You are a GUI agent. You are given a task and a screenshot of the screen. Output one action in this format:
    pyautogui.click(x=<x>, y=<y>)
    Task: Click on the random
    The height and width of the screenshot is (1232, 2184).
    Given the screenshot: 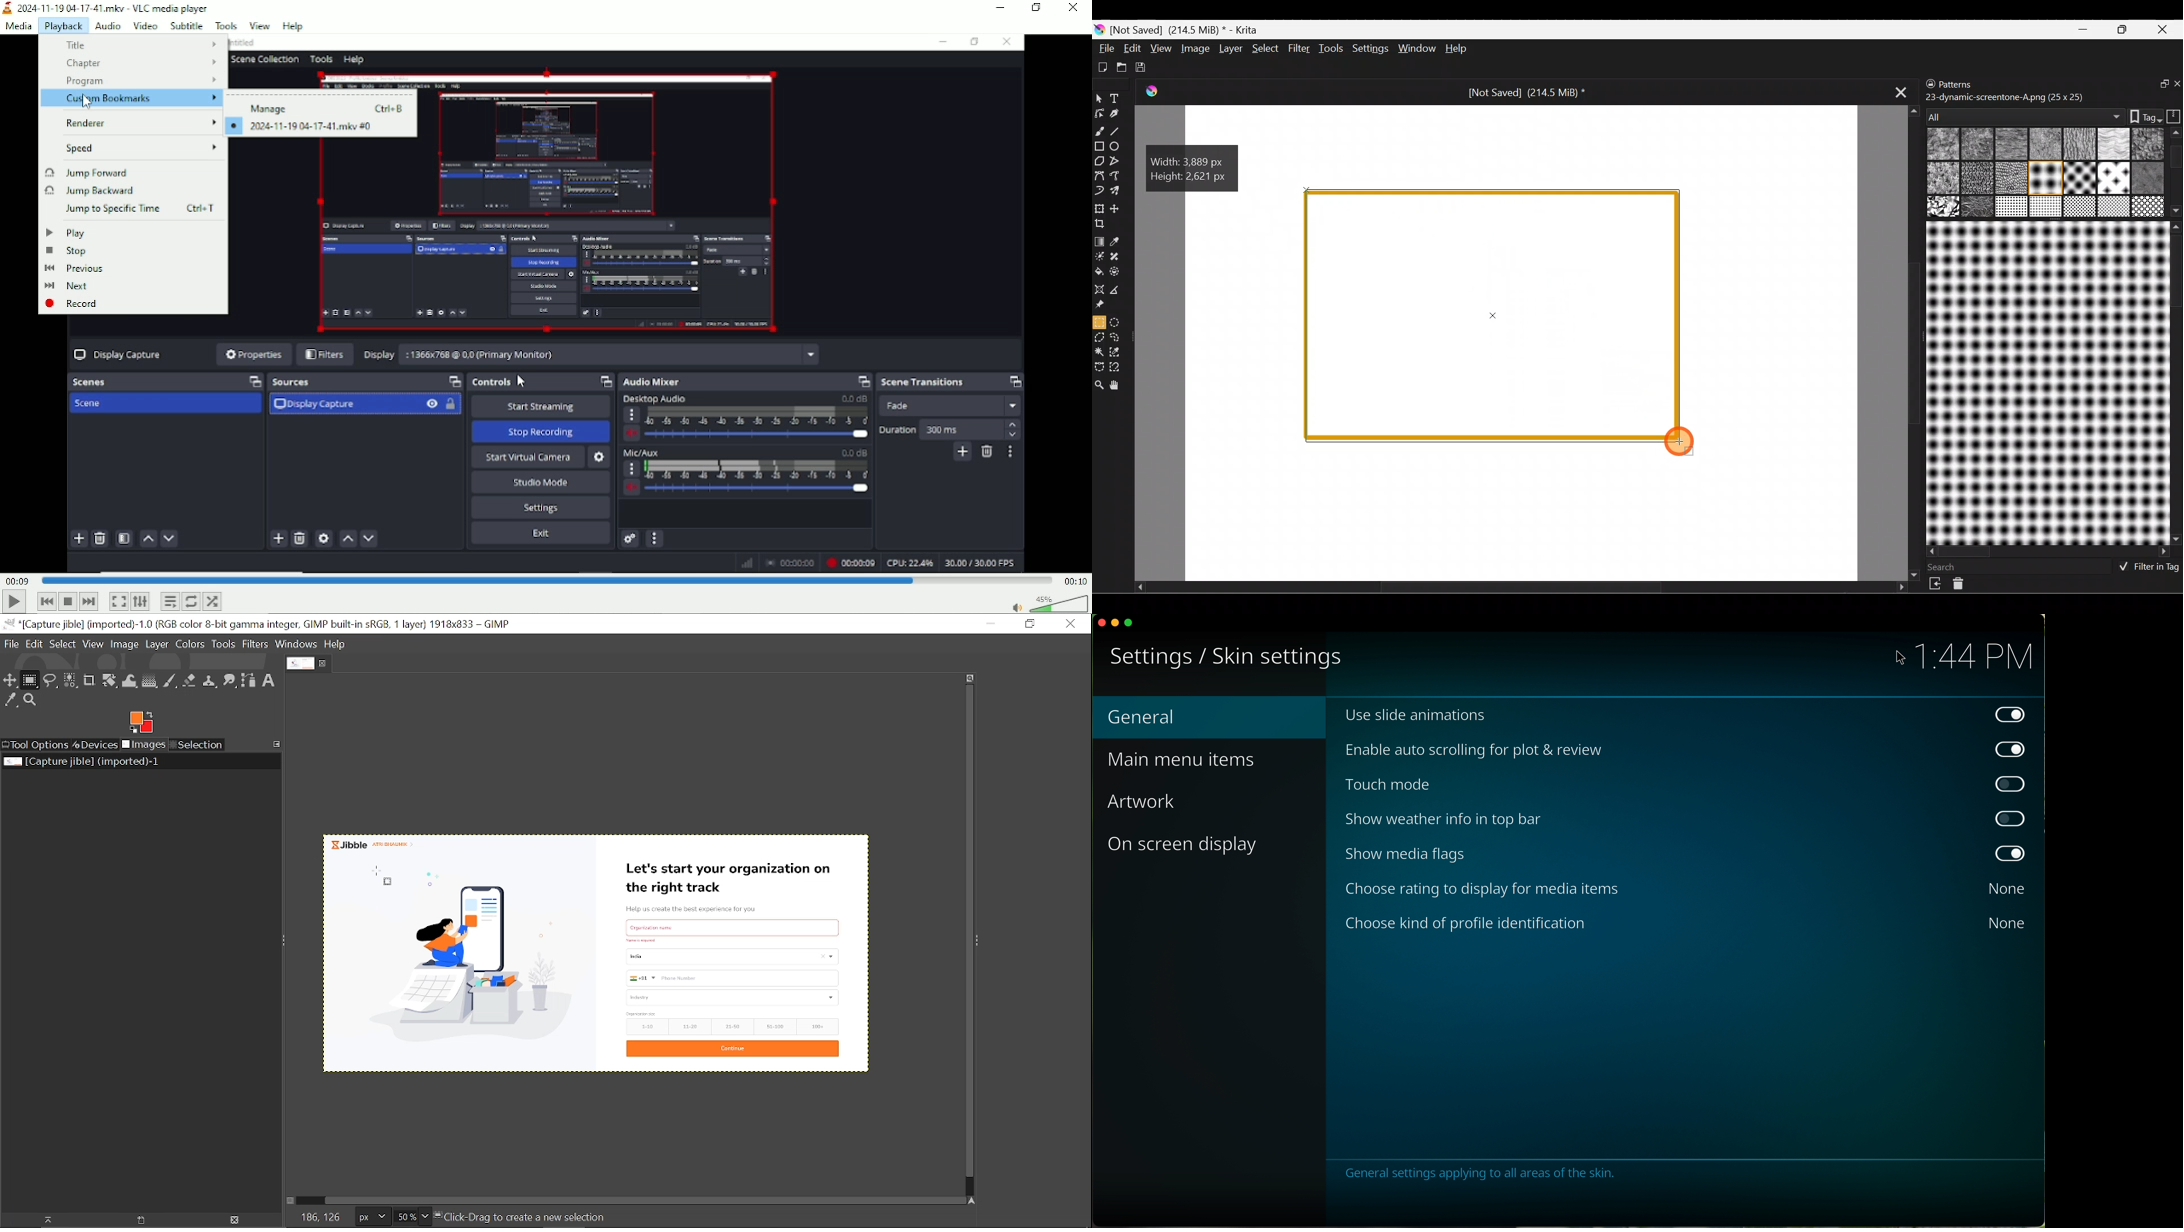 What is the action you would take?
    pyautogui.click(x=212, y=602)
    